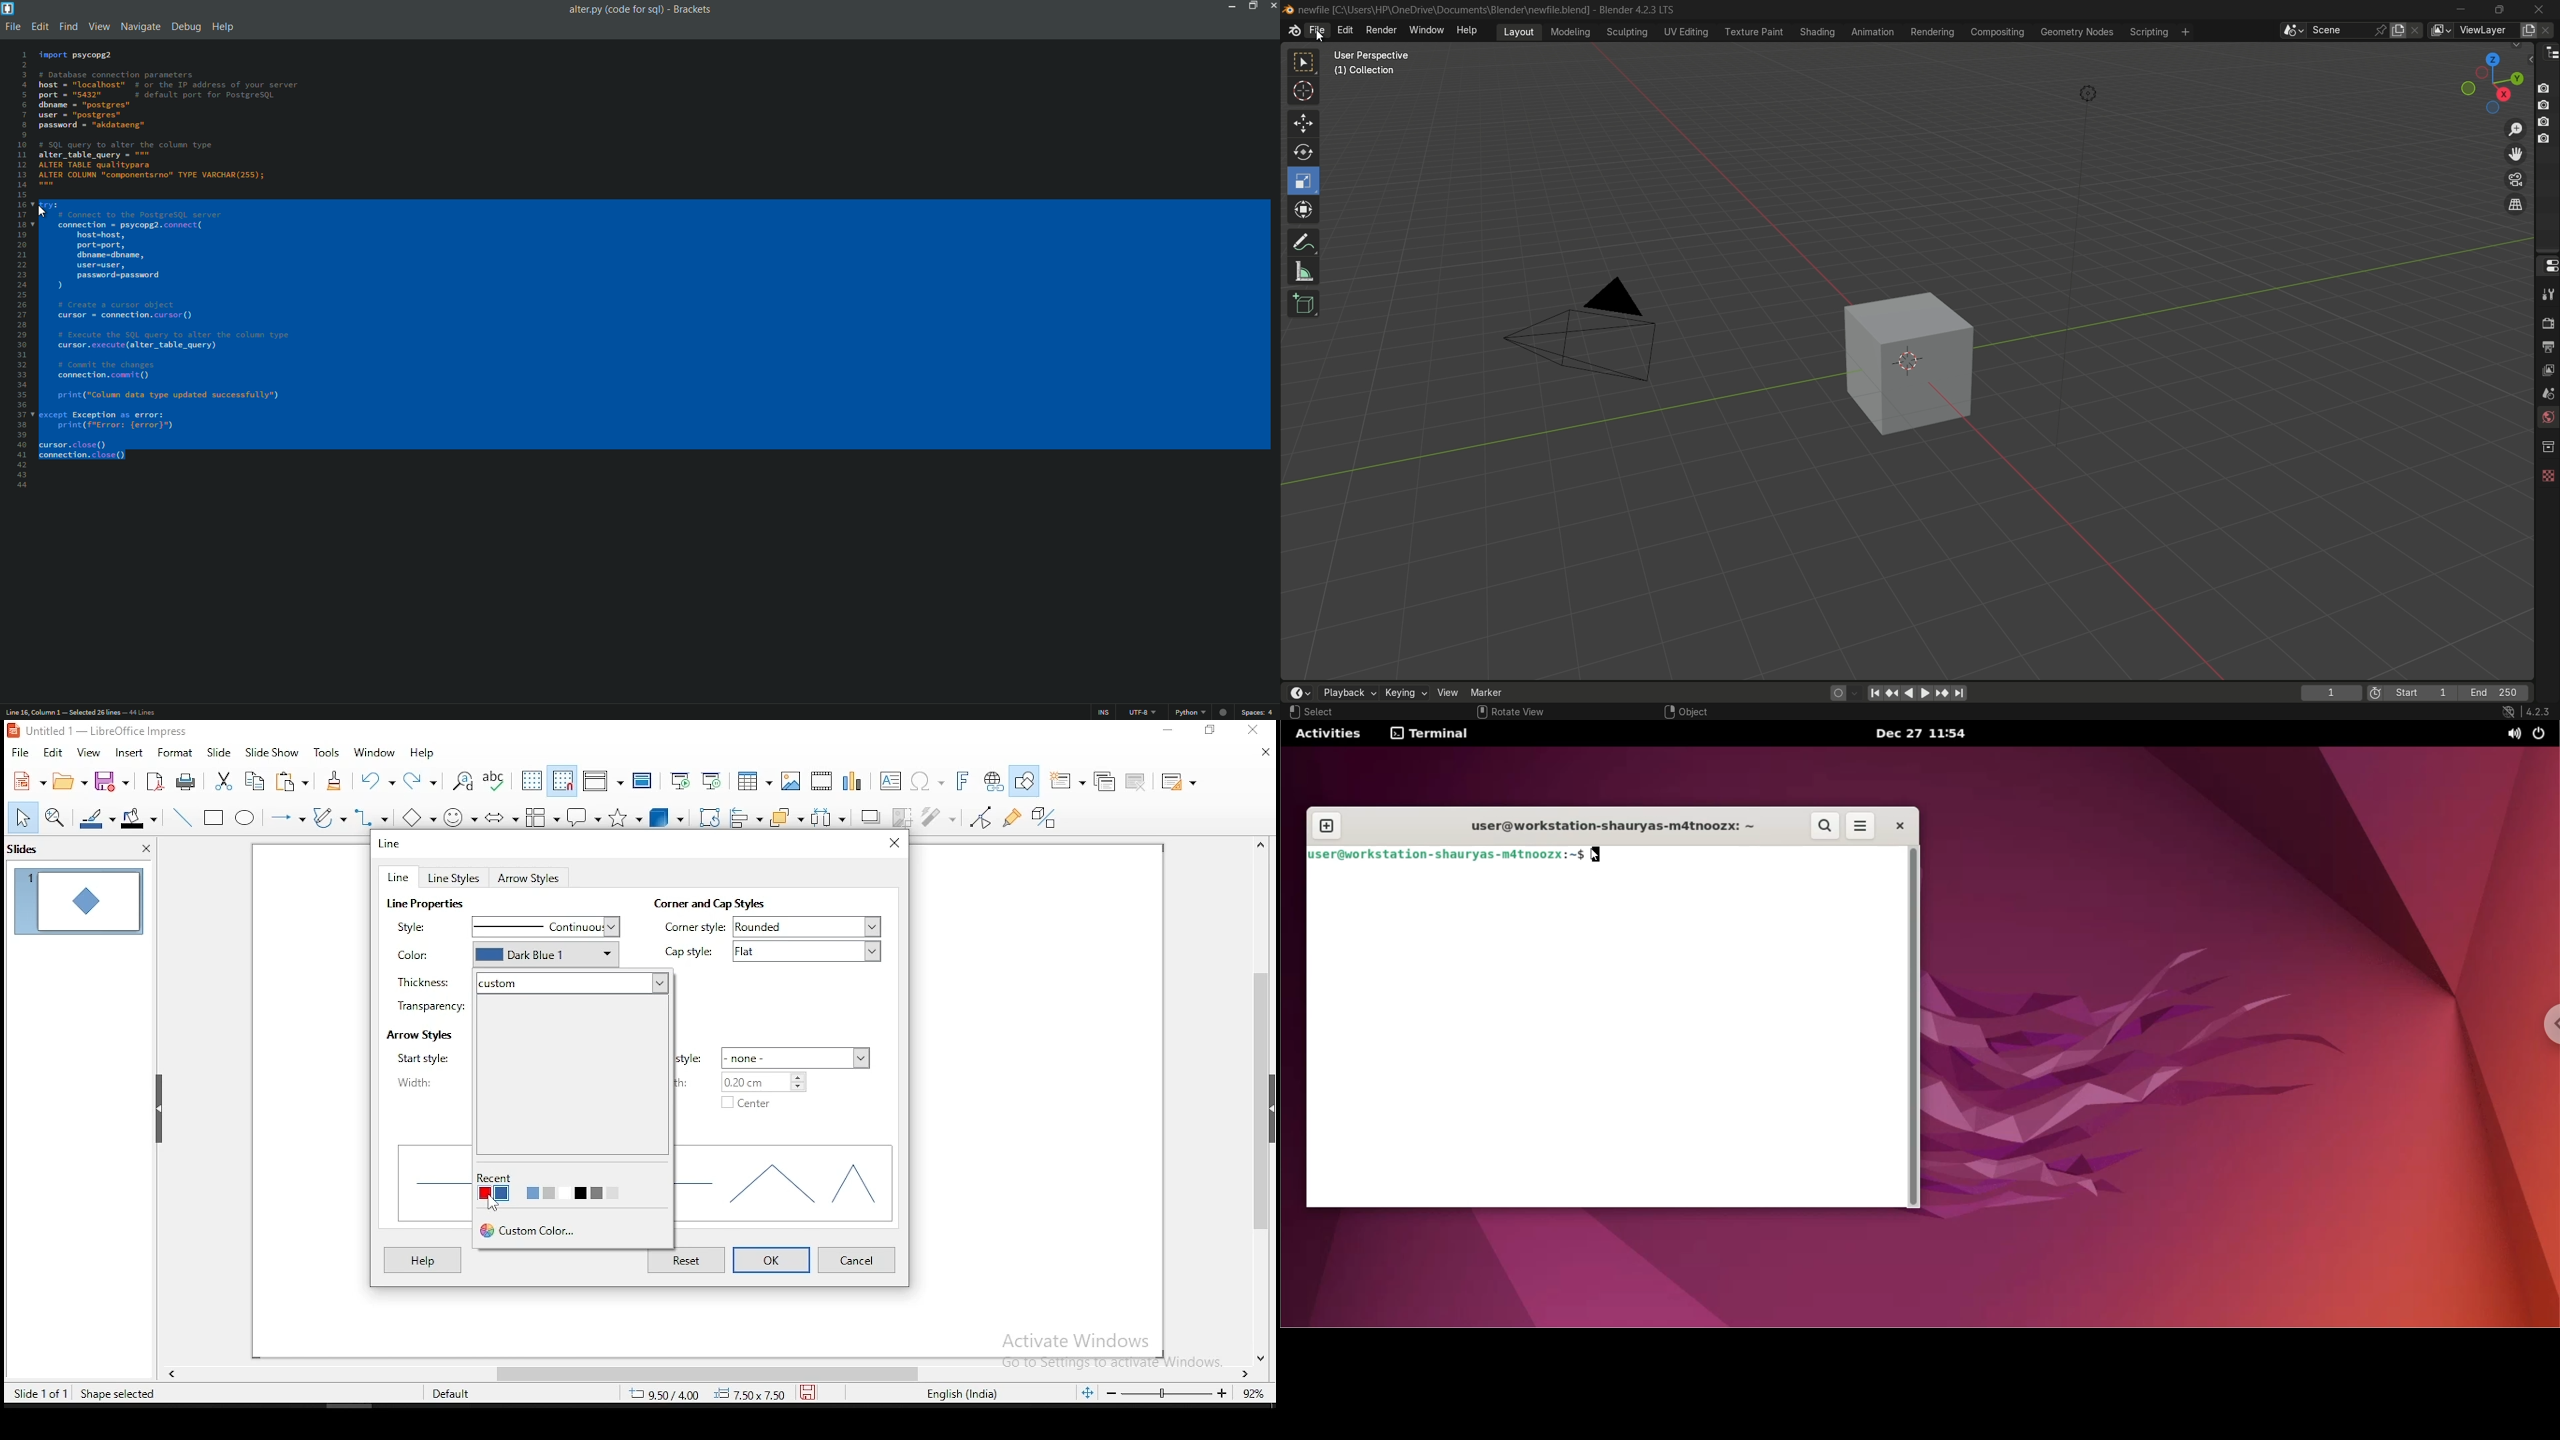 The width and height of the screenshot is (2576, 1456). What do you see at coordinates (668, 816) in the screenshot?
I see `3D objects` at bounding box center [668, 816].